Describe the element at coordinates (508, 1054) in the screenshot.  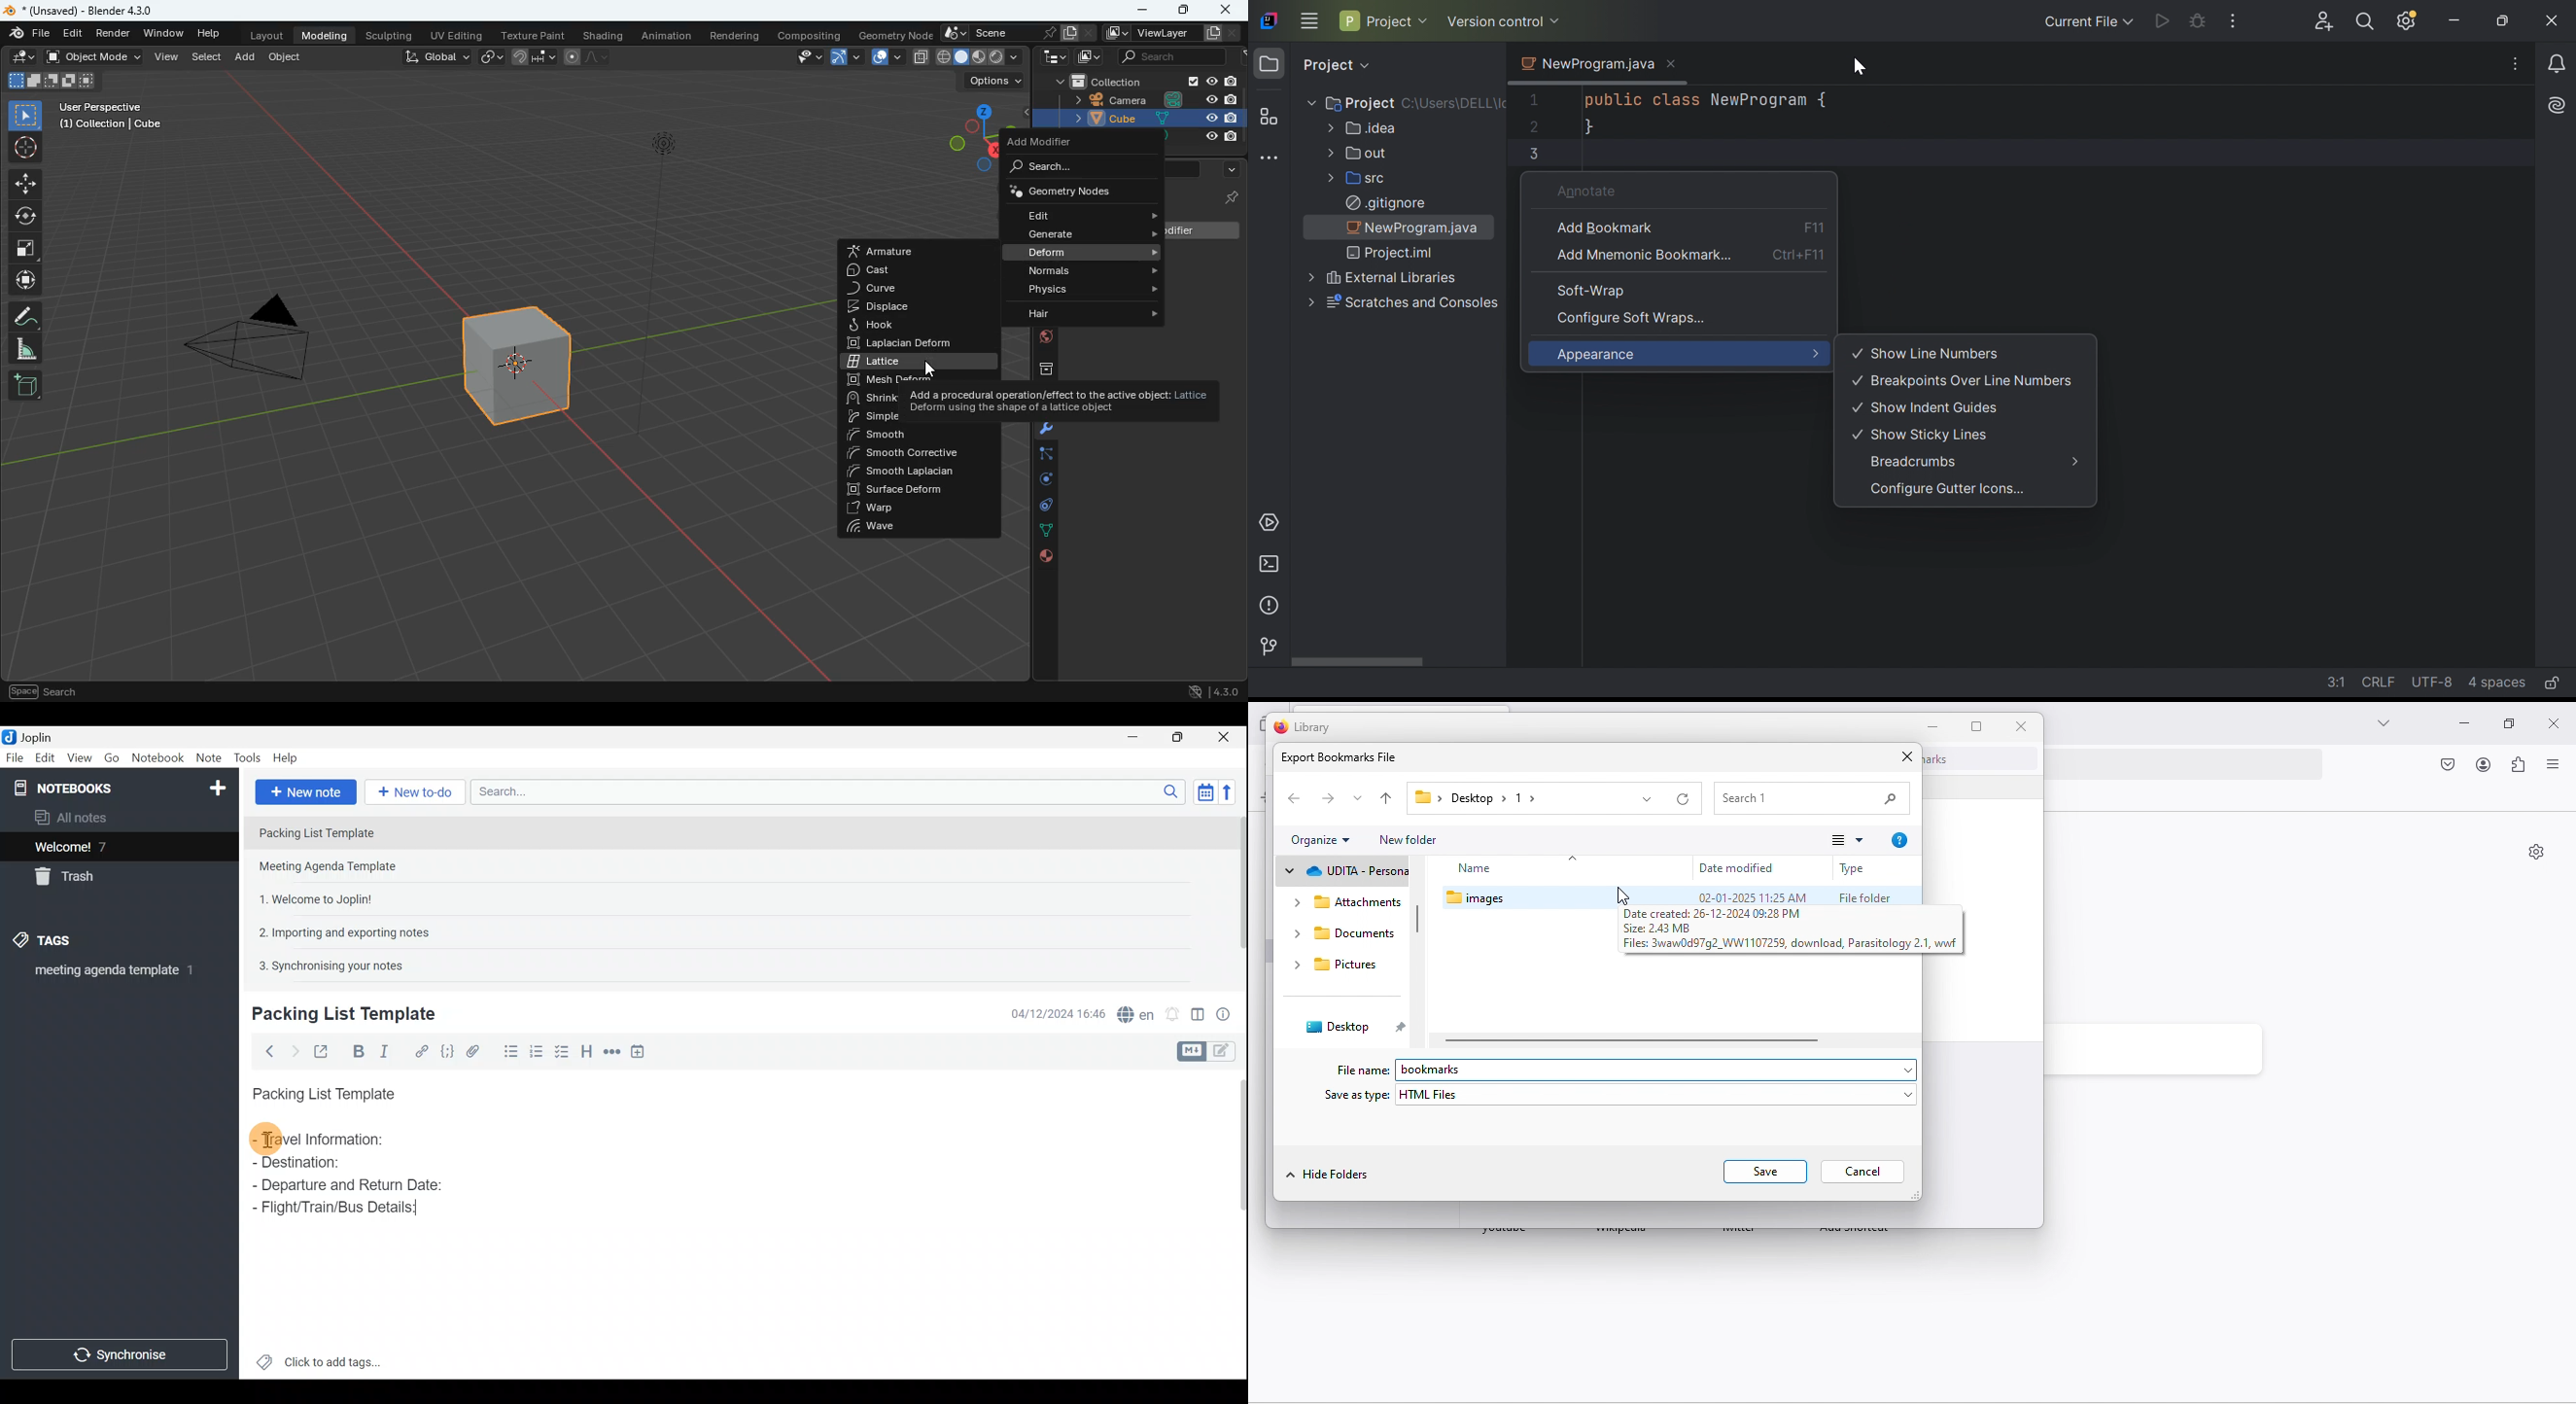
I see `Bulleted list` at that location.